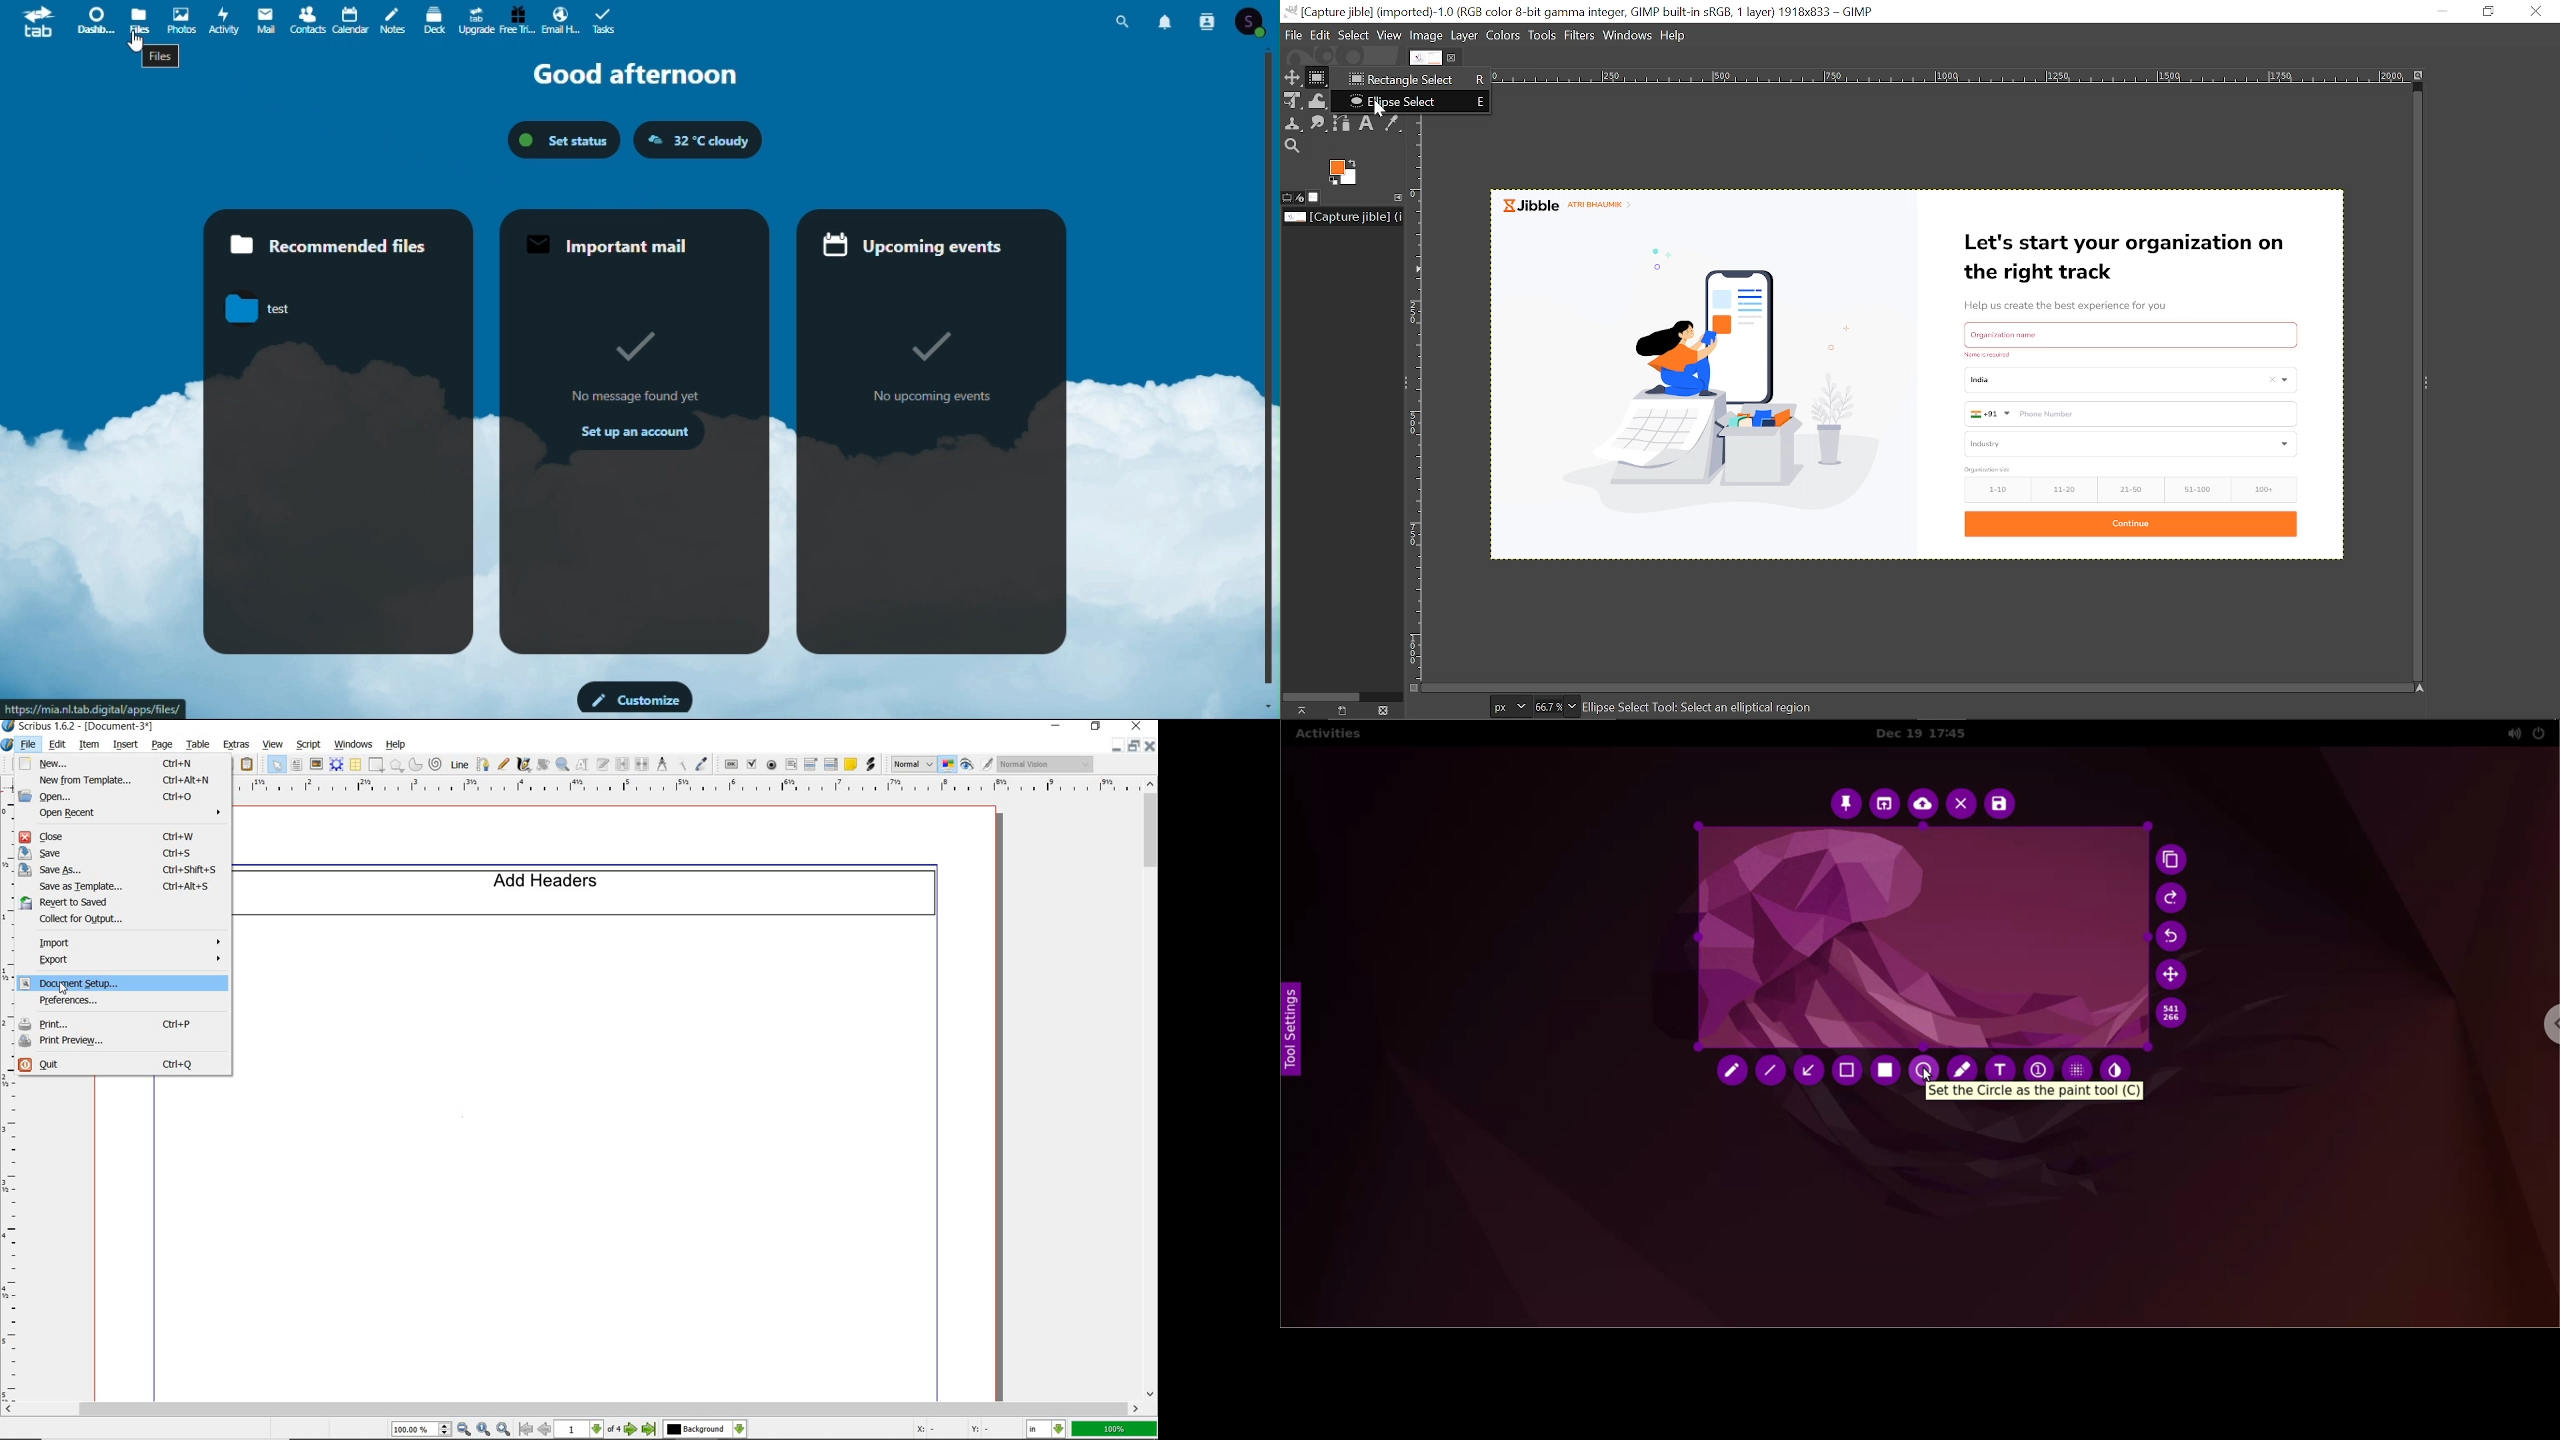 The image size is (2576, 1456). What do you see at coordinates (1392, 35) in the screenshot?
I see `` at bounding box center [1392, 35].